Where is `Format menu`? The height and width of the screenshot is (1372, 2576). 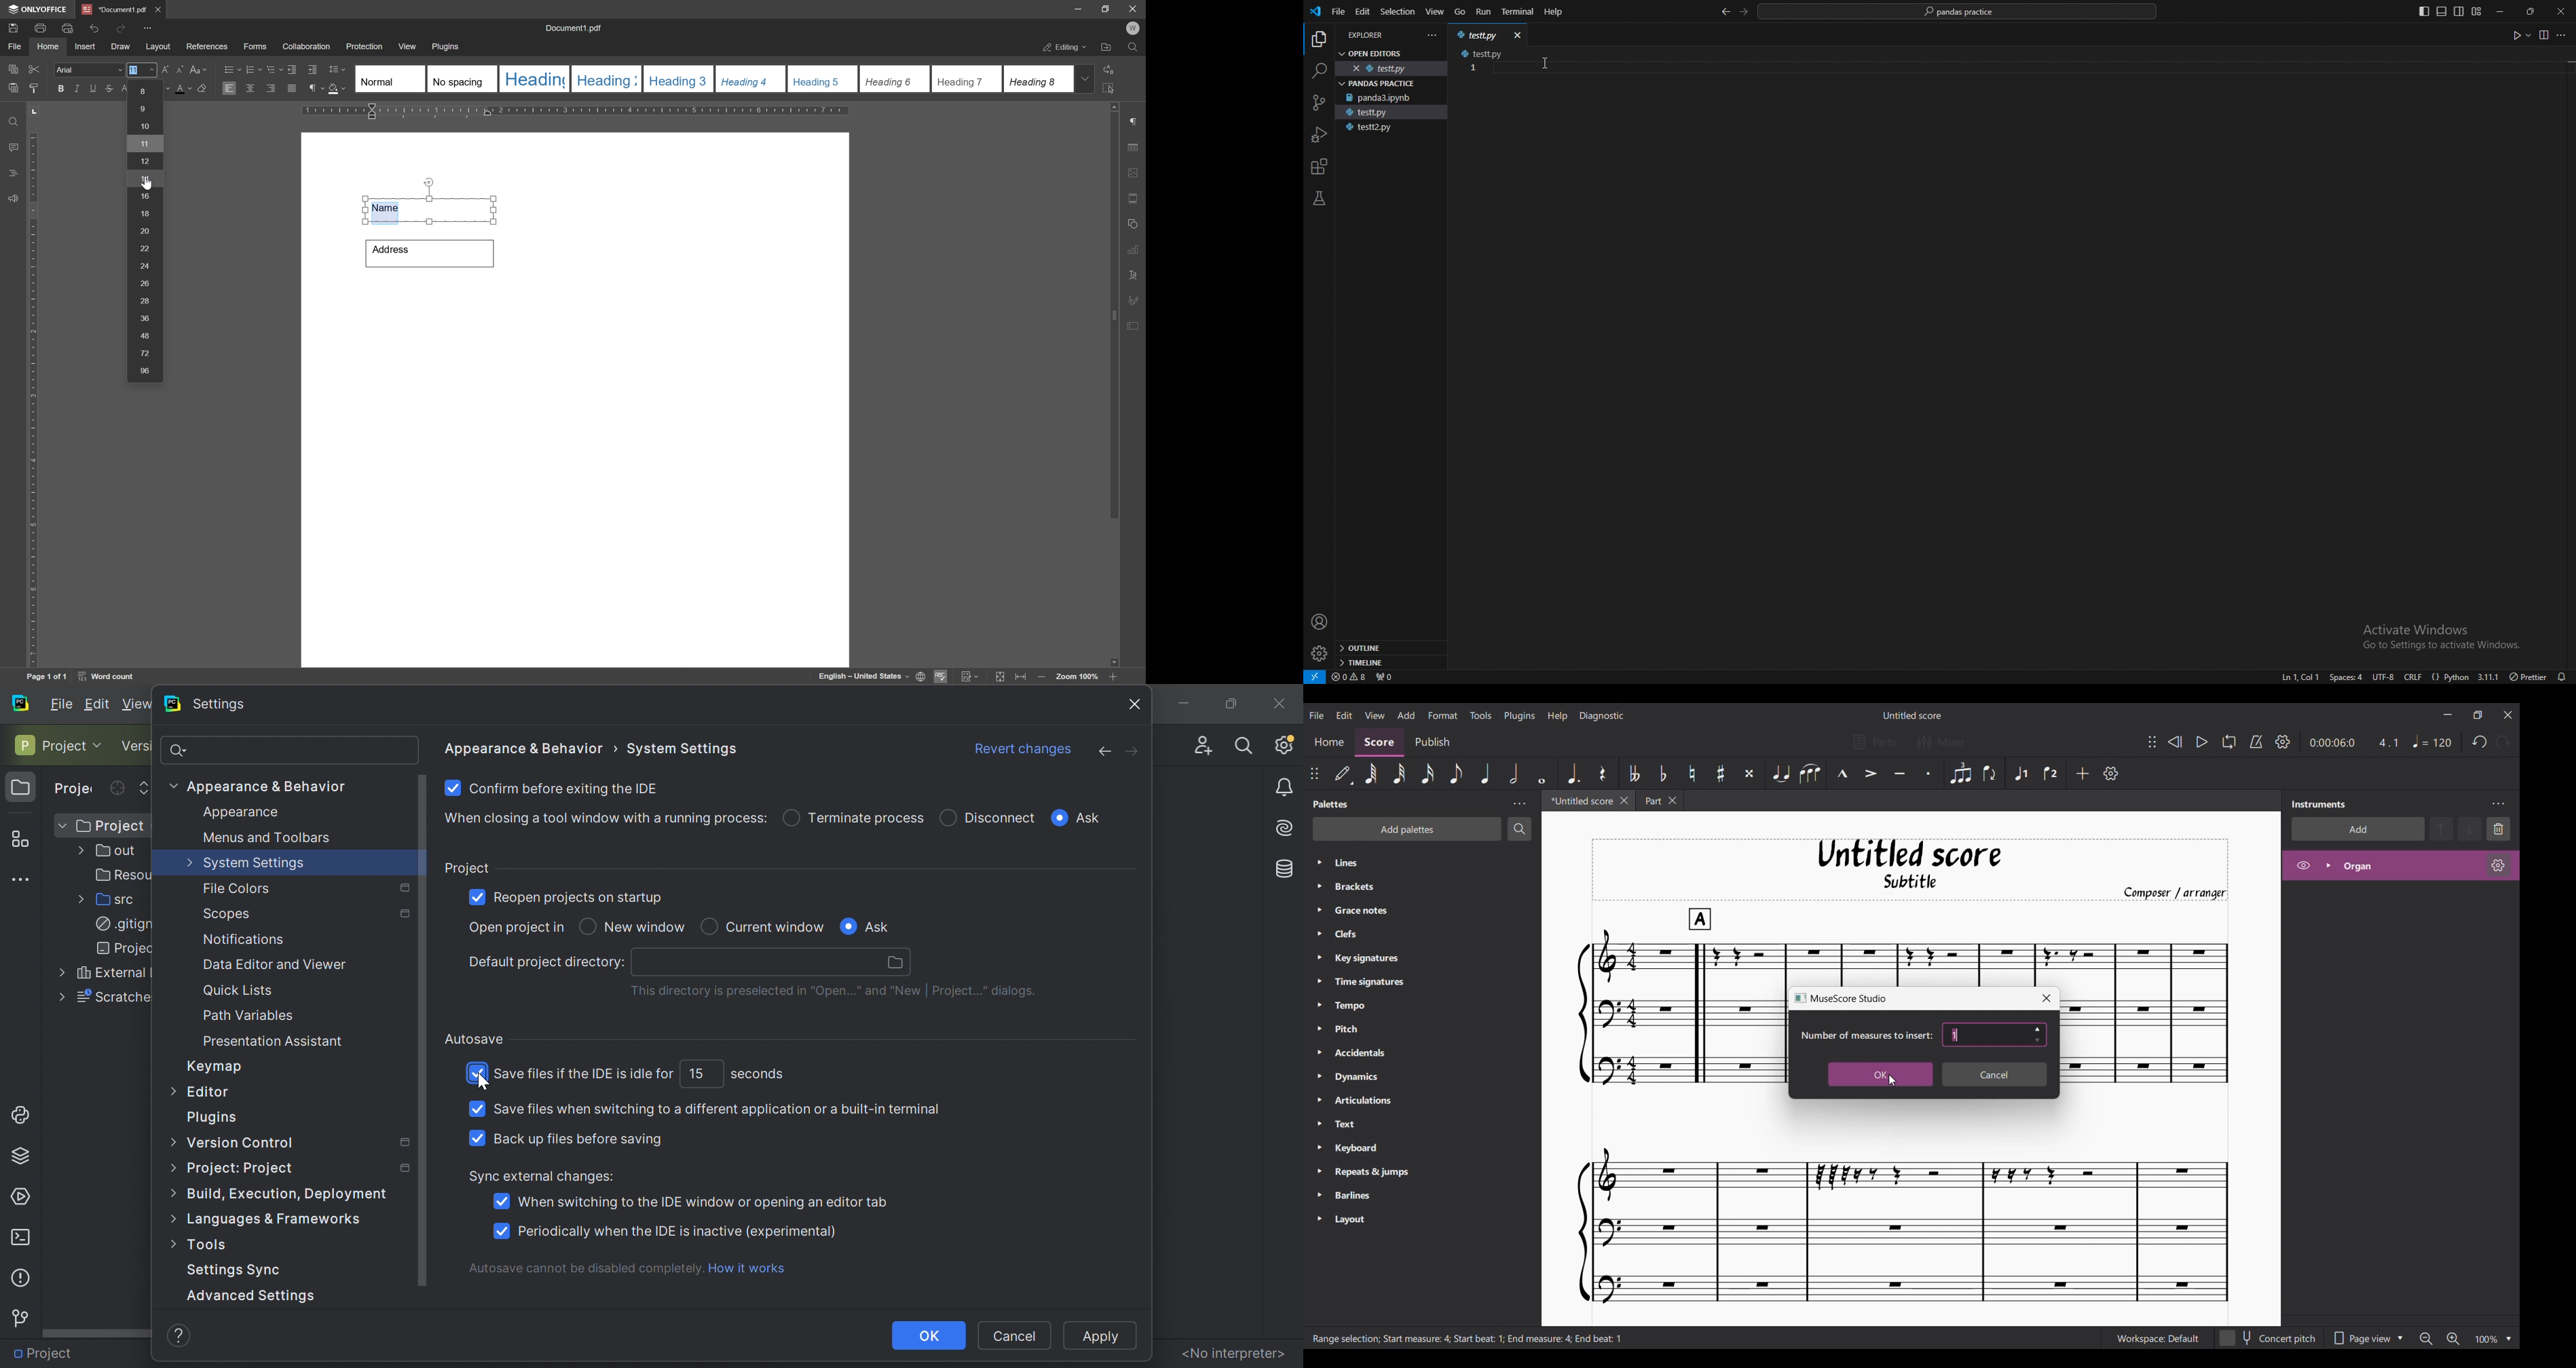
Format menu is located at coordinates (1443, 715).